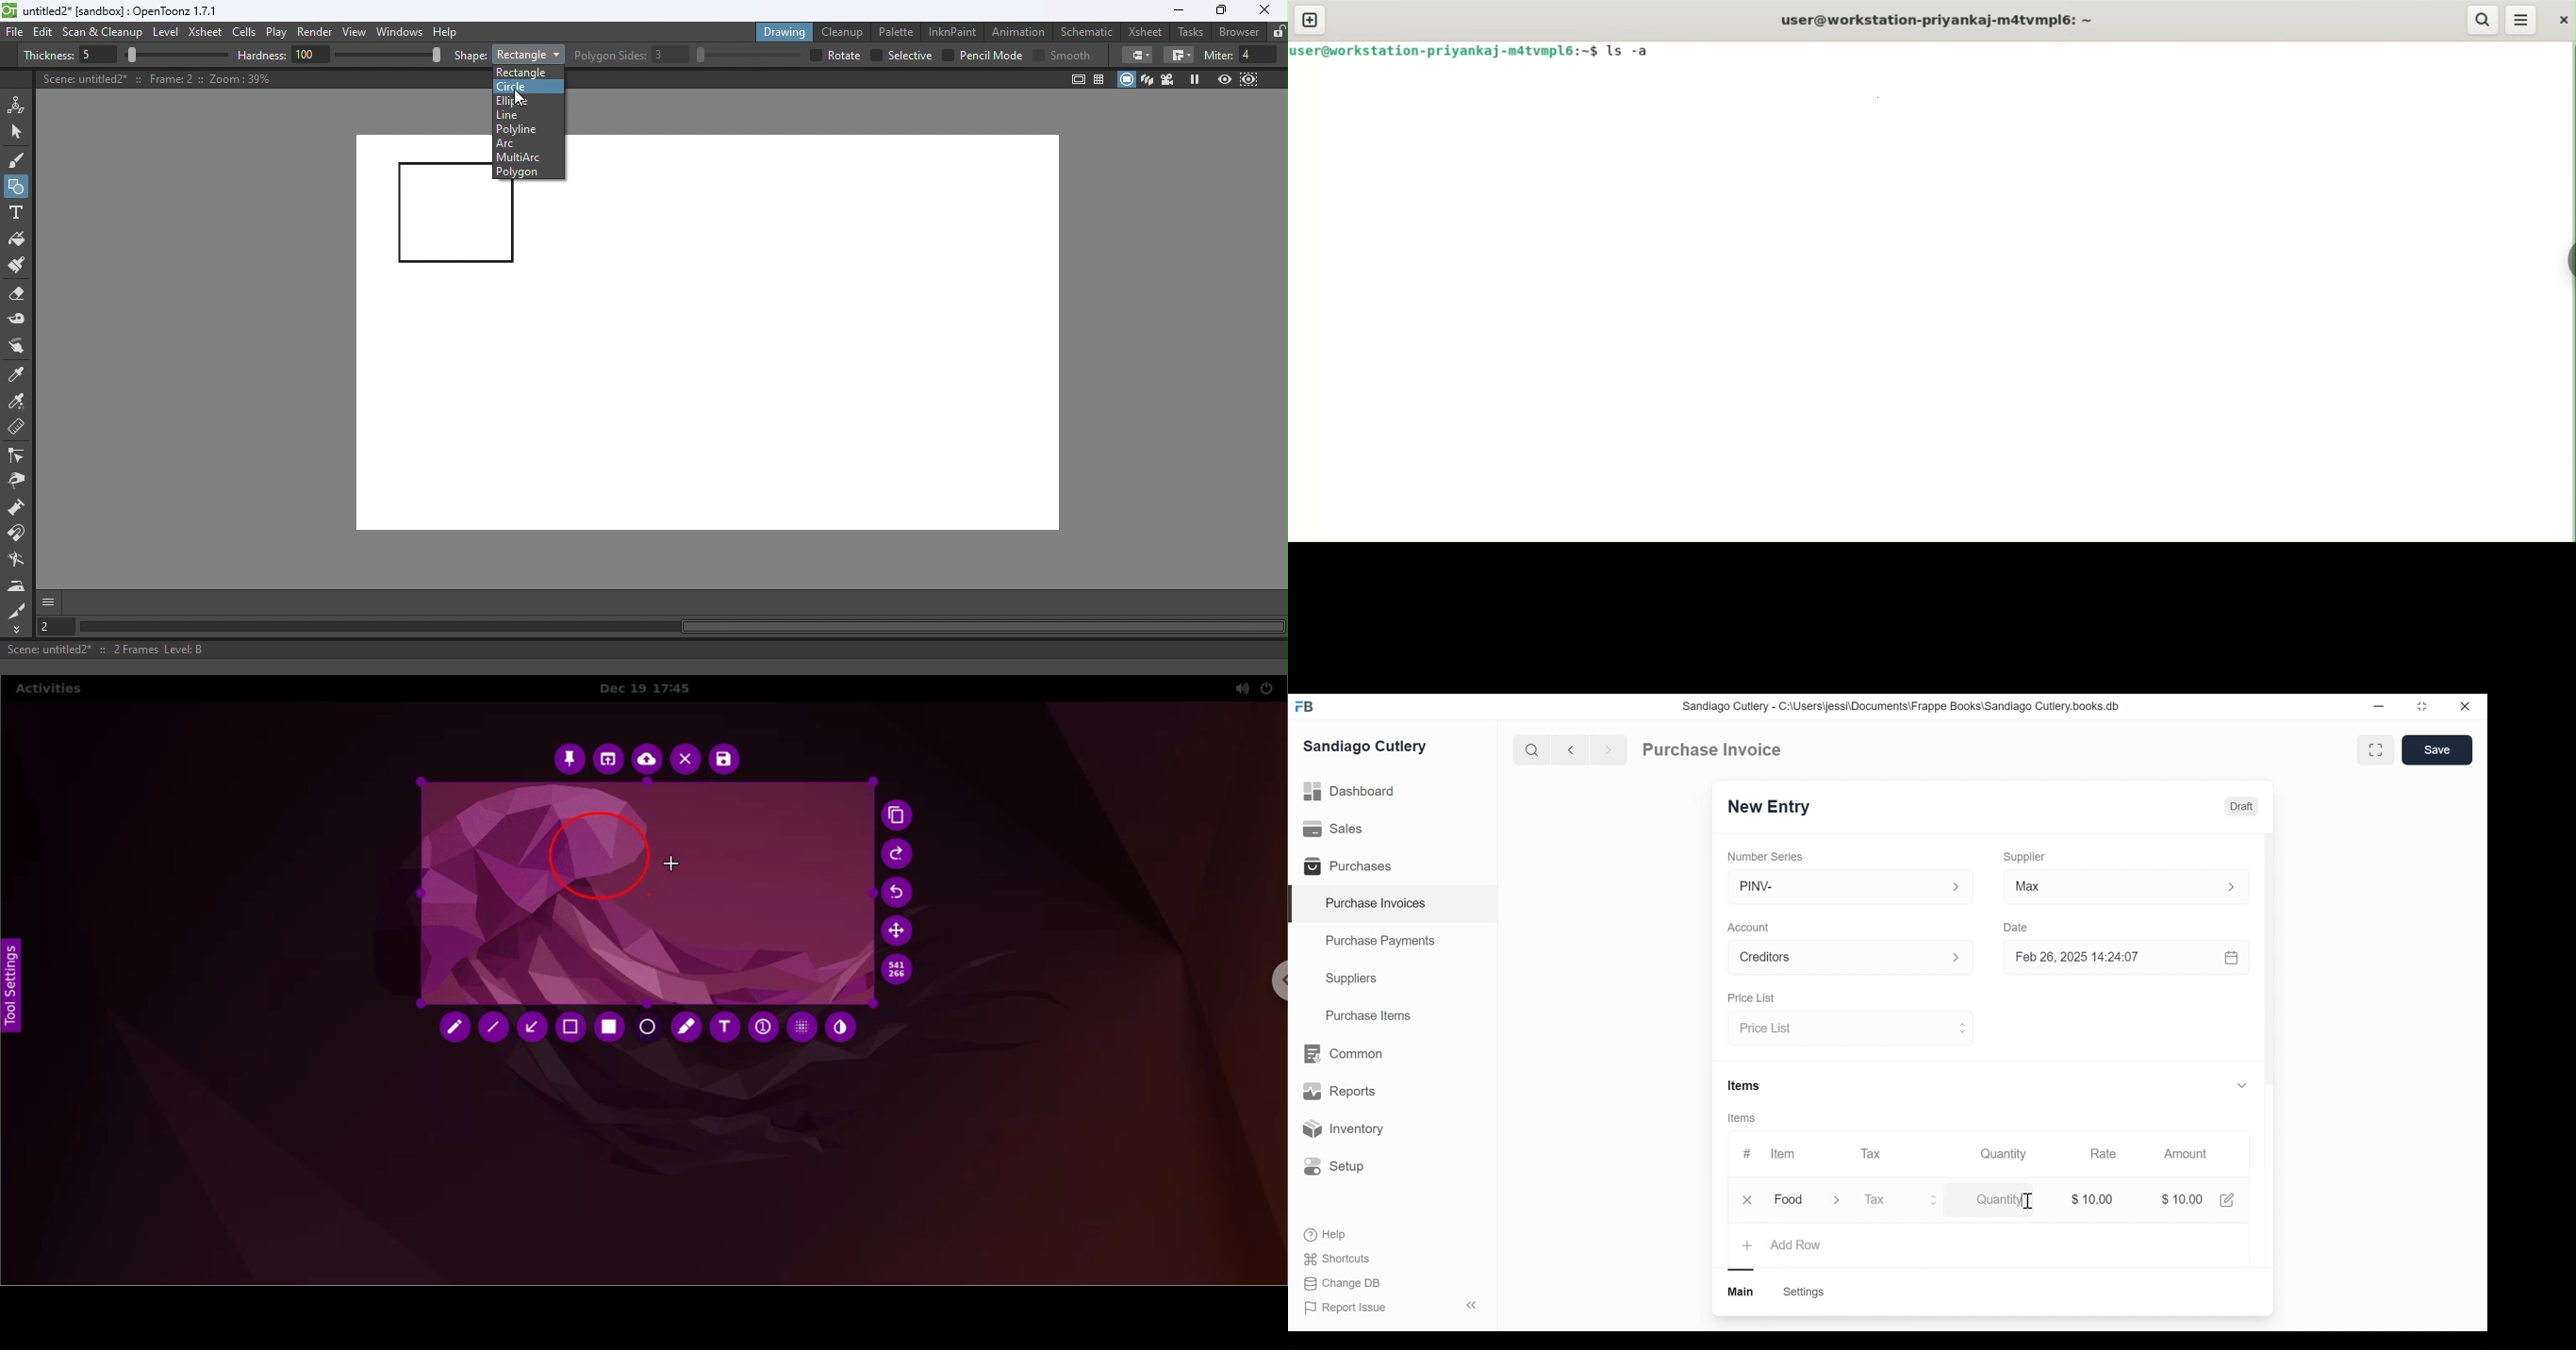 The height and width of the screenshot is (1372, 2576). I want to click on Supplier, so click(2025, 857).